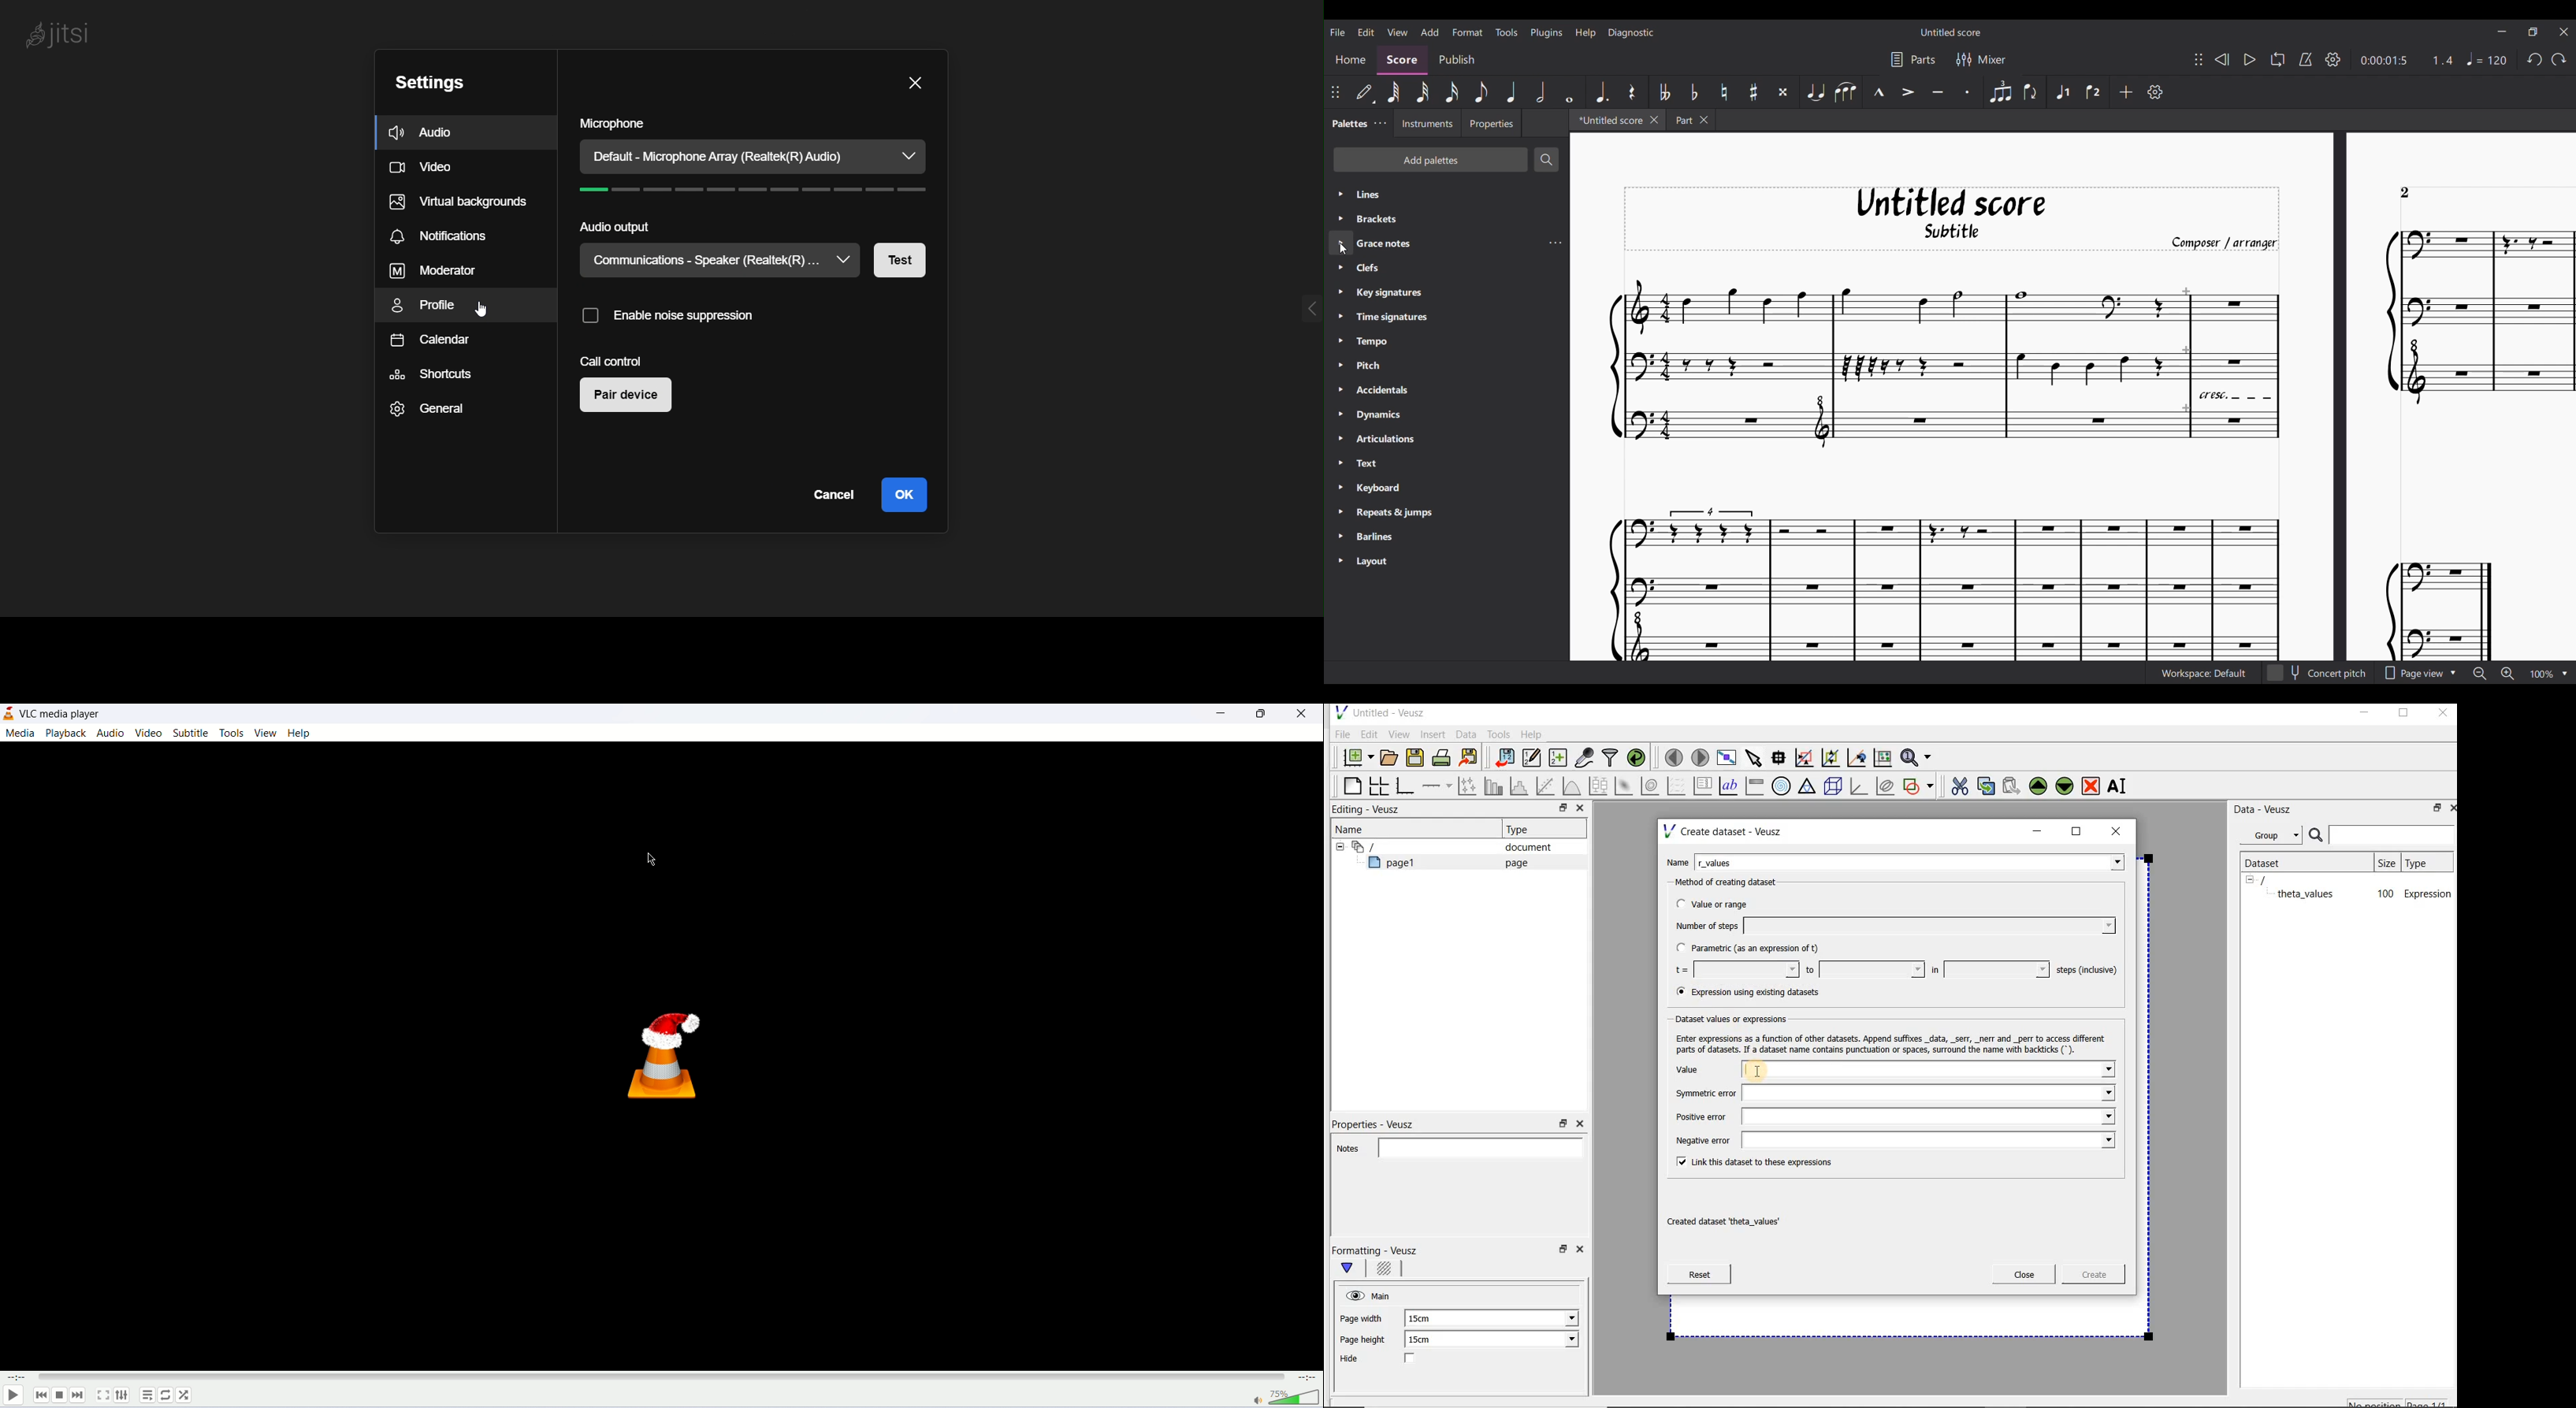  Describe the element at coordinates (2333, 59) in the screenshot. I see `Playback settings` at that location.